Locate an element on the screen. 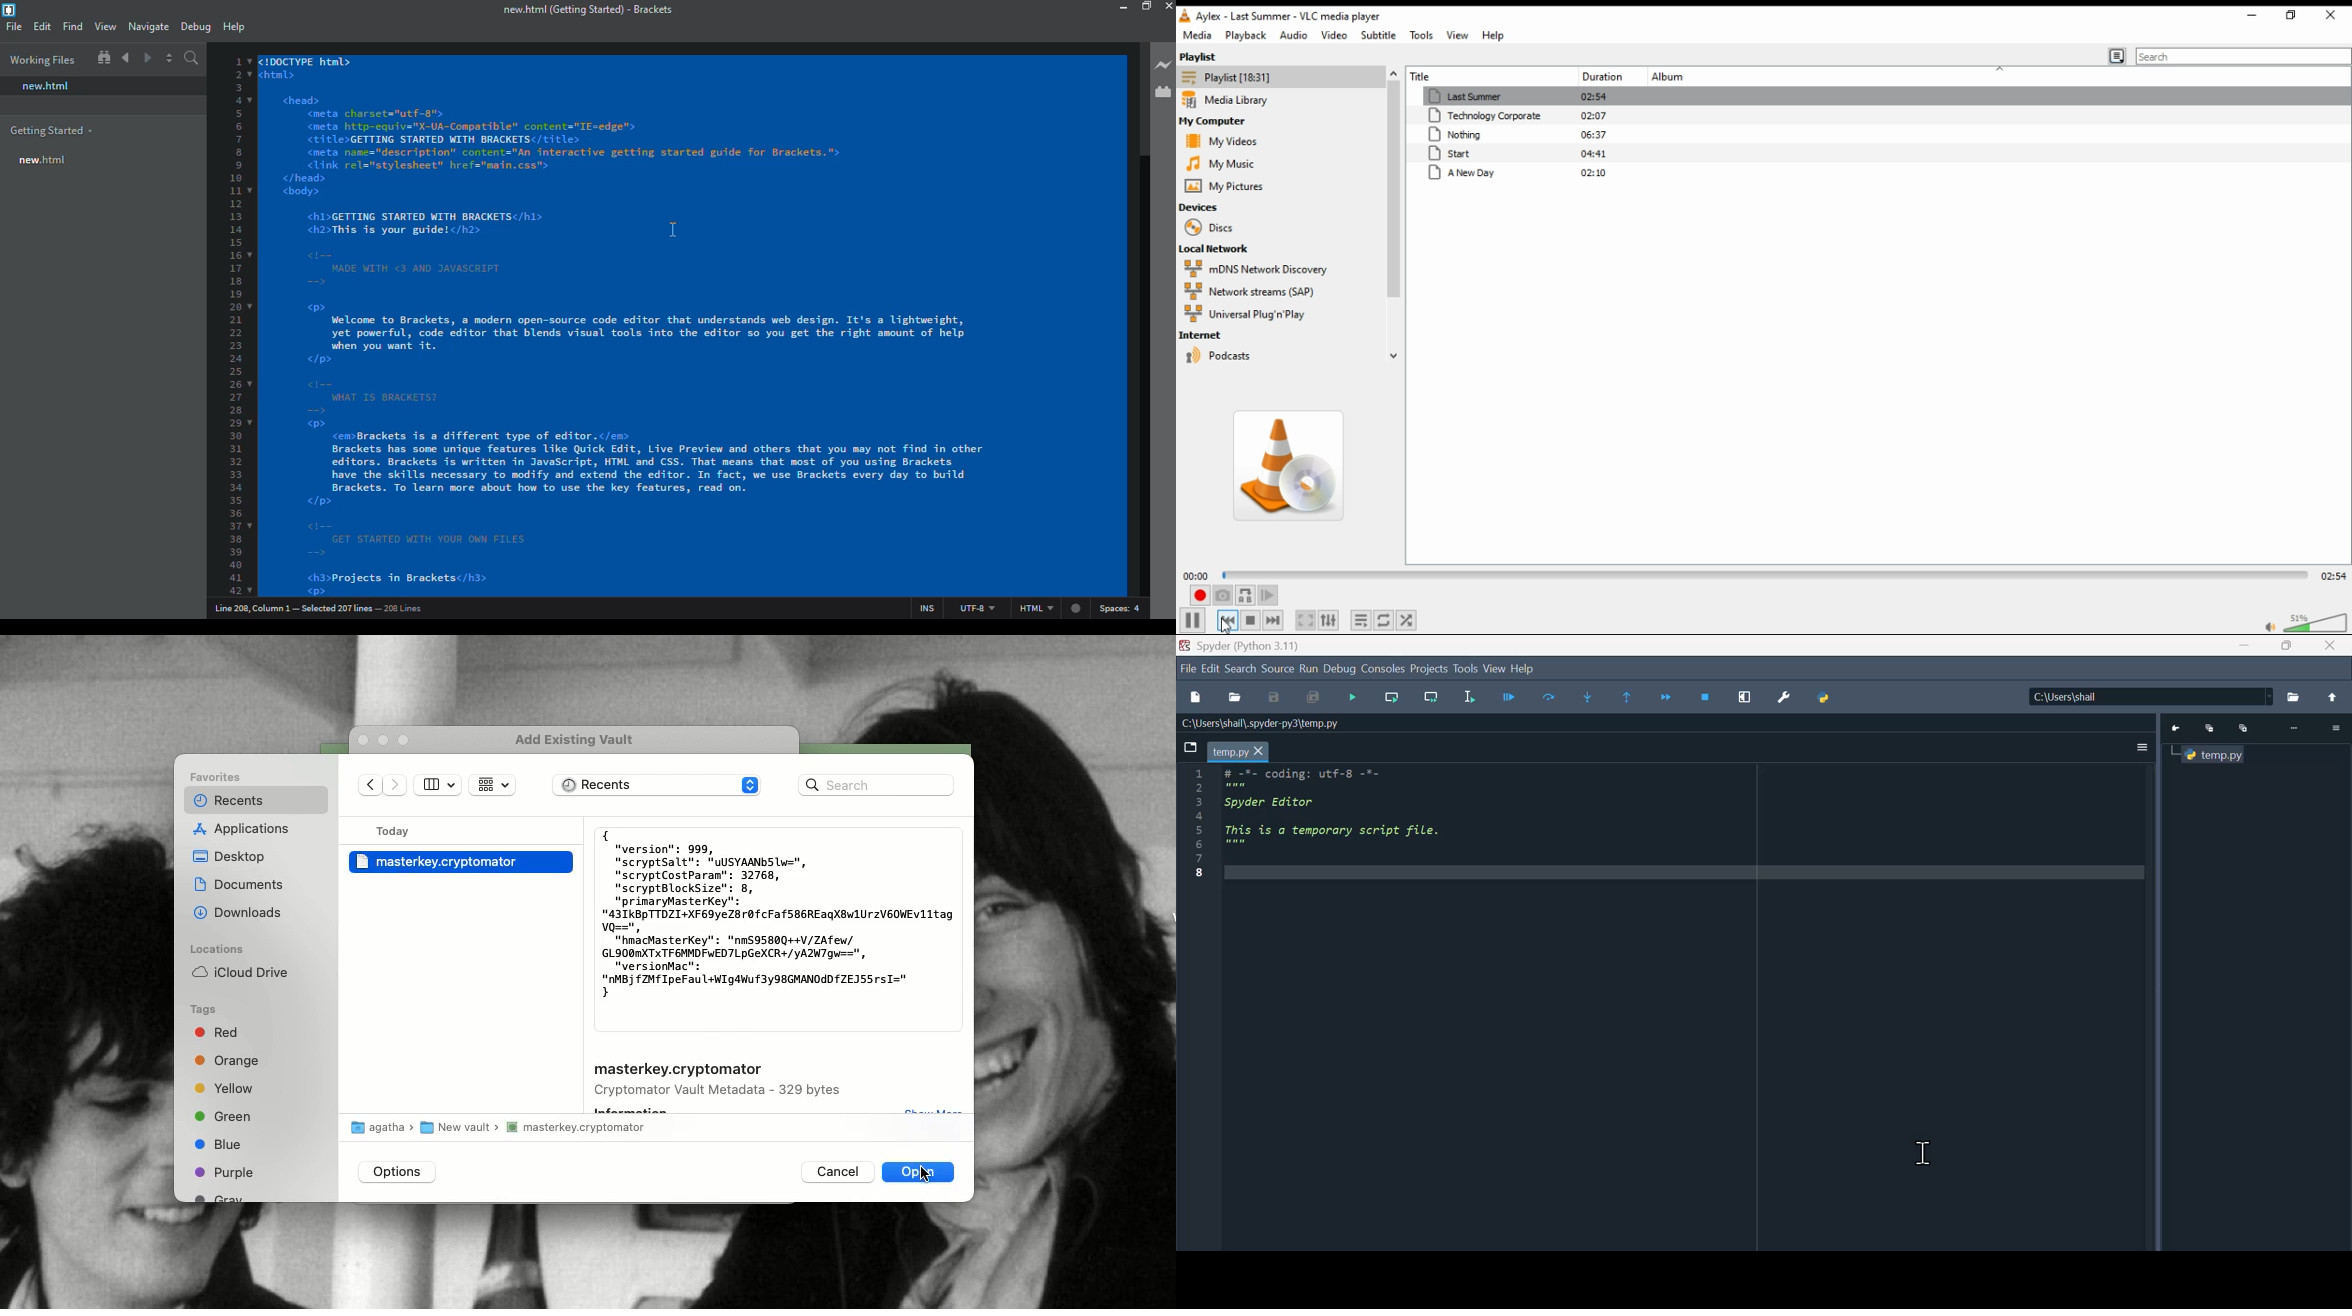  nothing is located at coordinates (1486, 134).